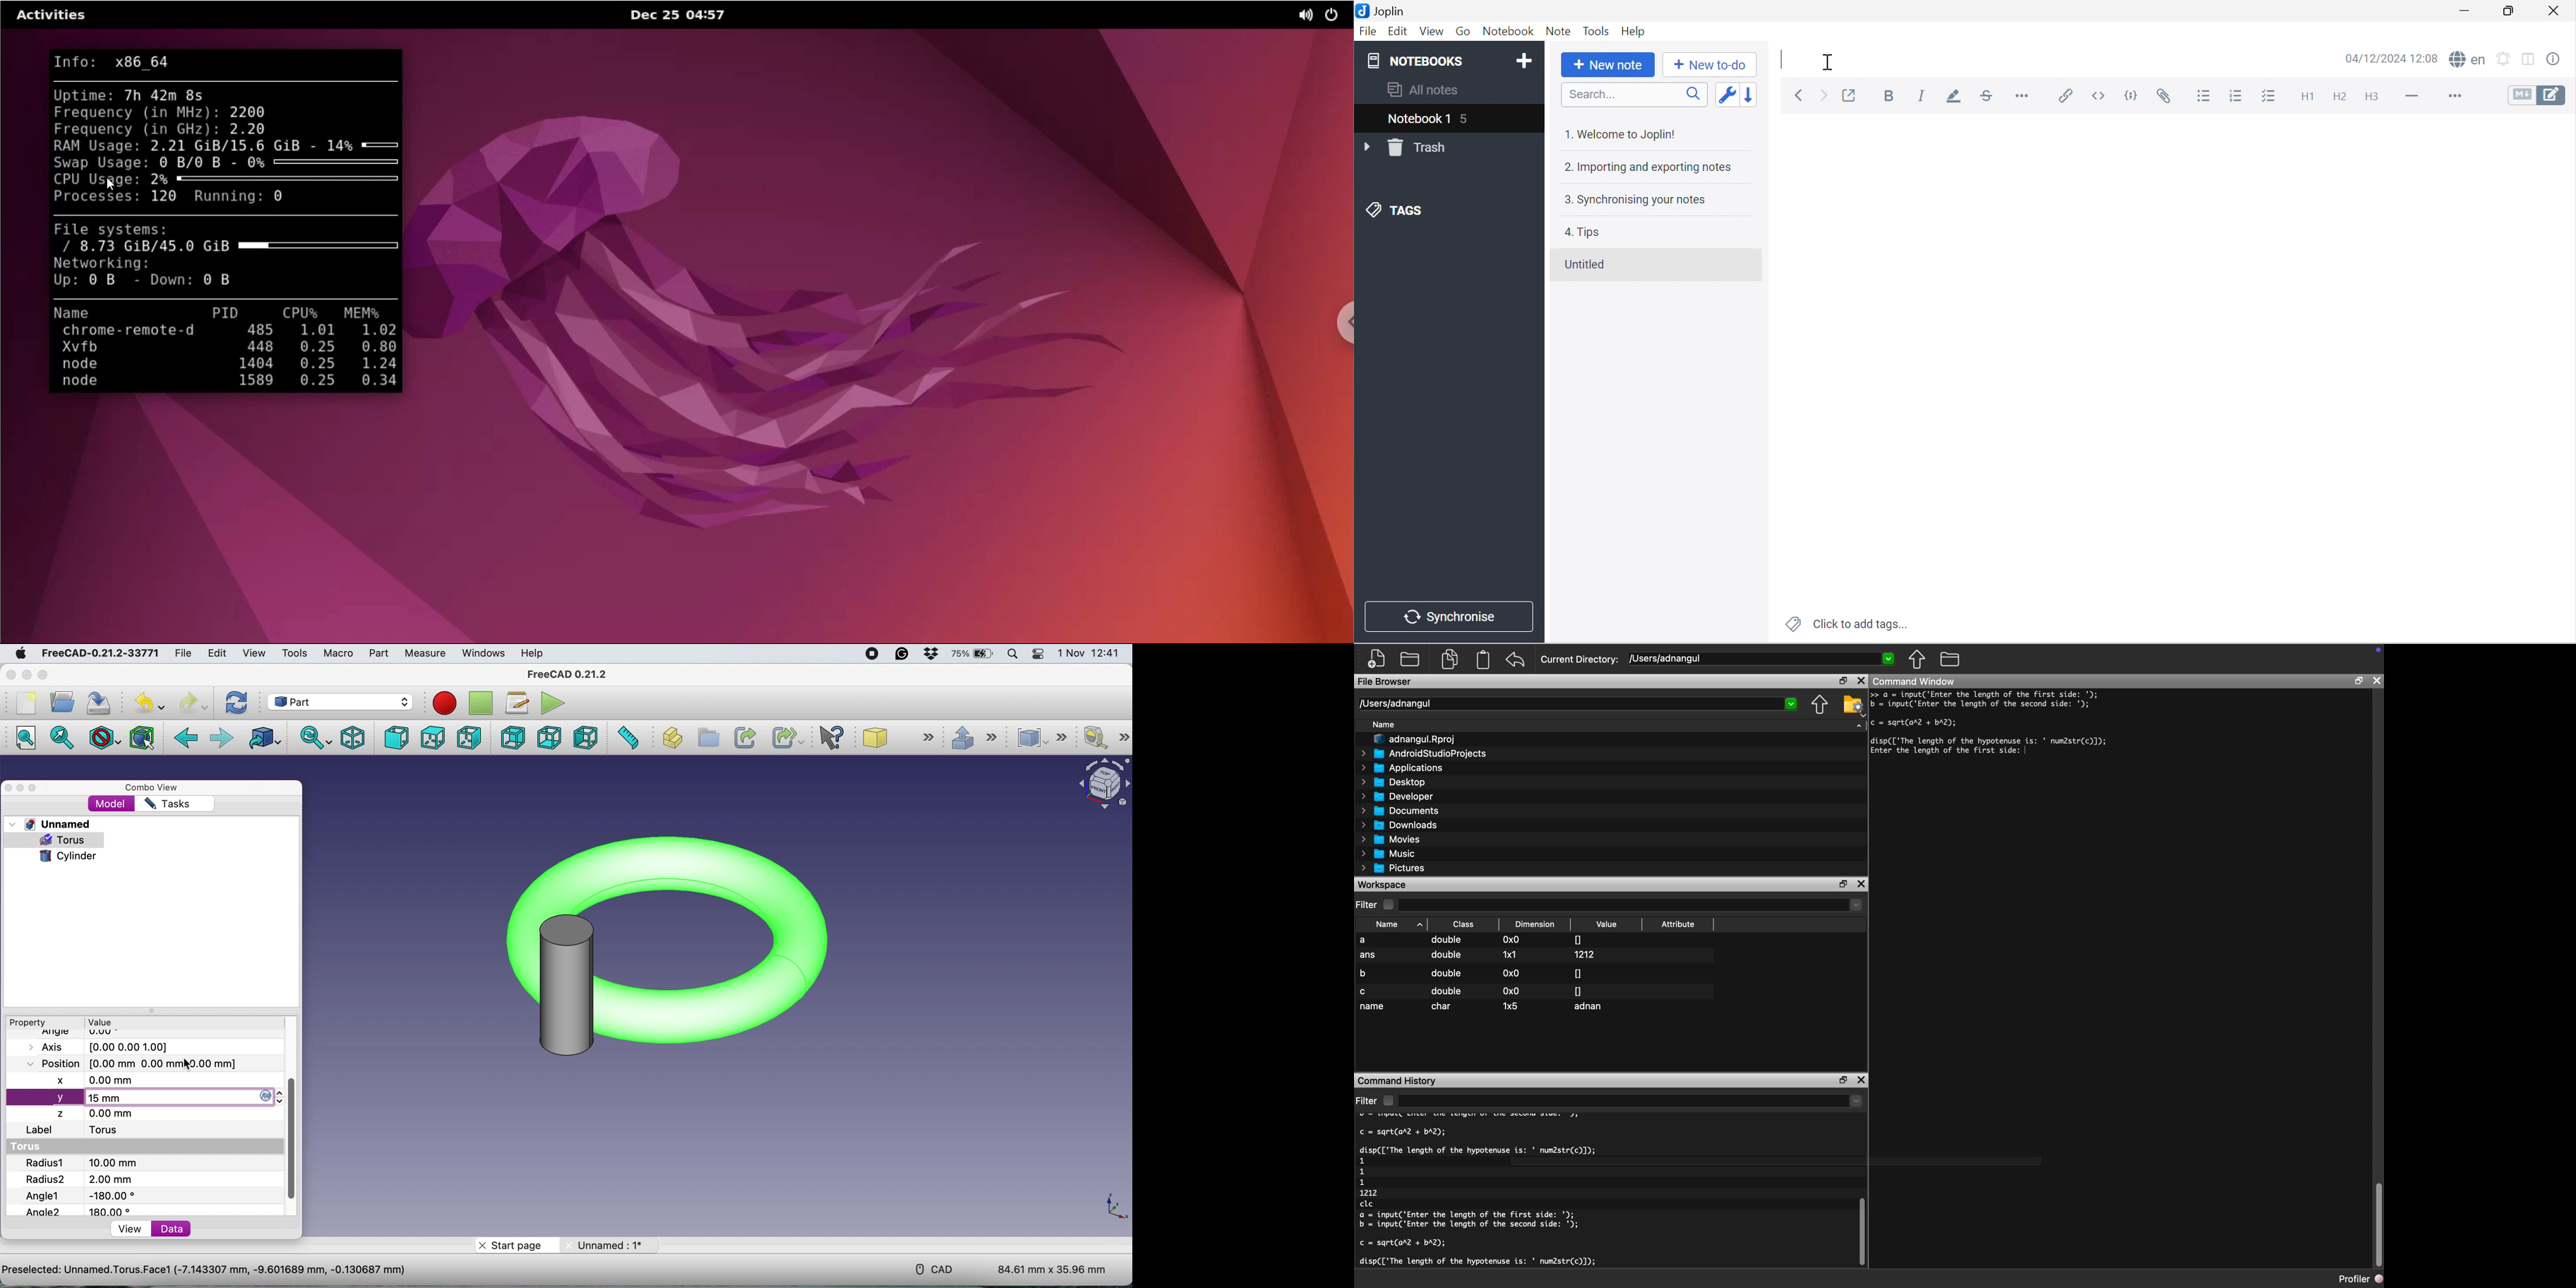  What do you see at coordinates (9, 787) in the screenshot?
I see `close` at bounding box center [9, 787].